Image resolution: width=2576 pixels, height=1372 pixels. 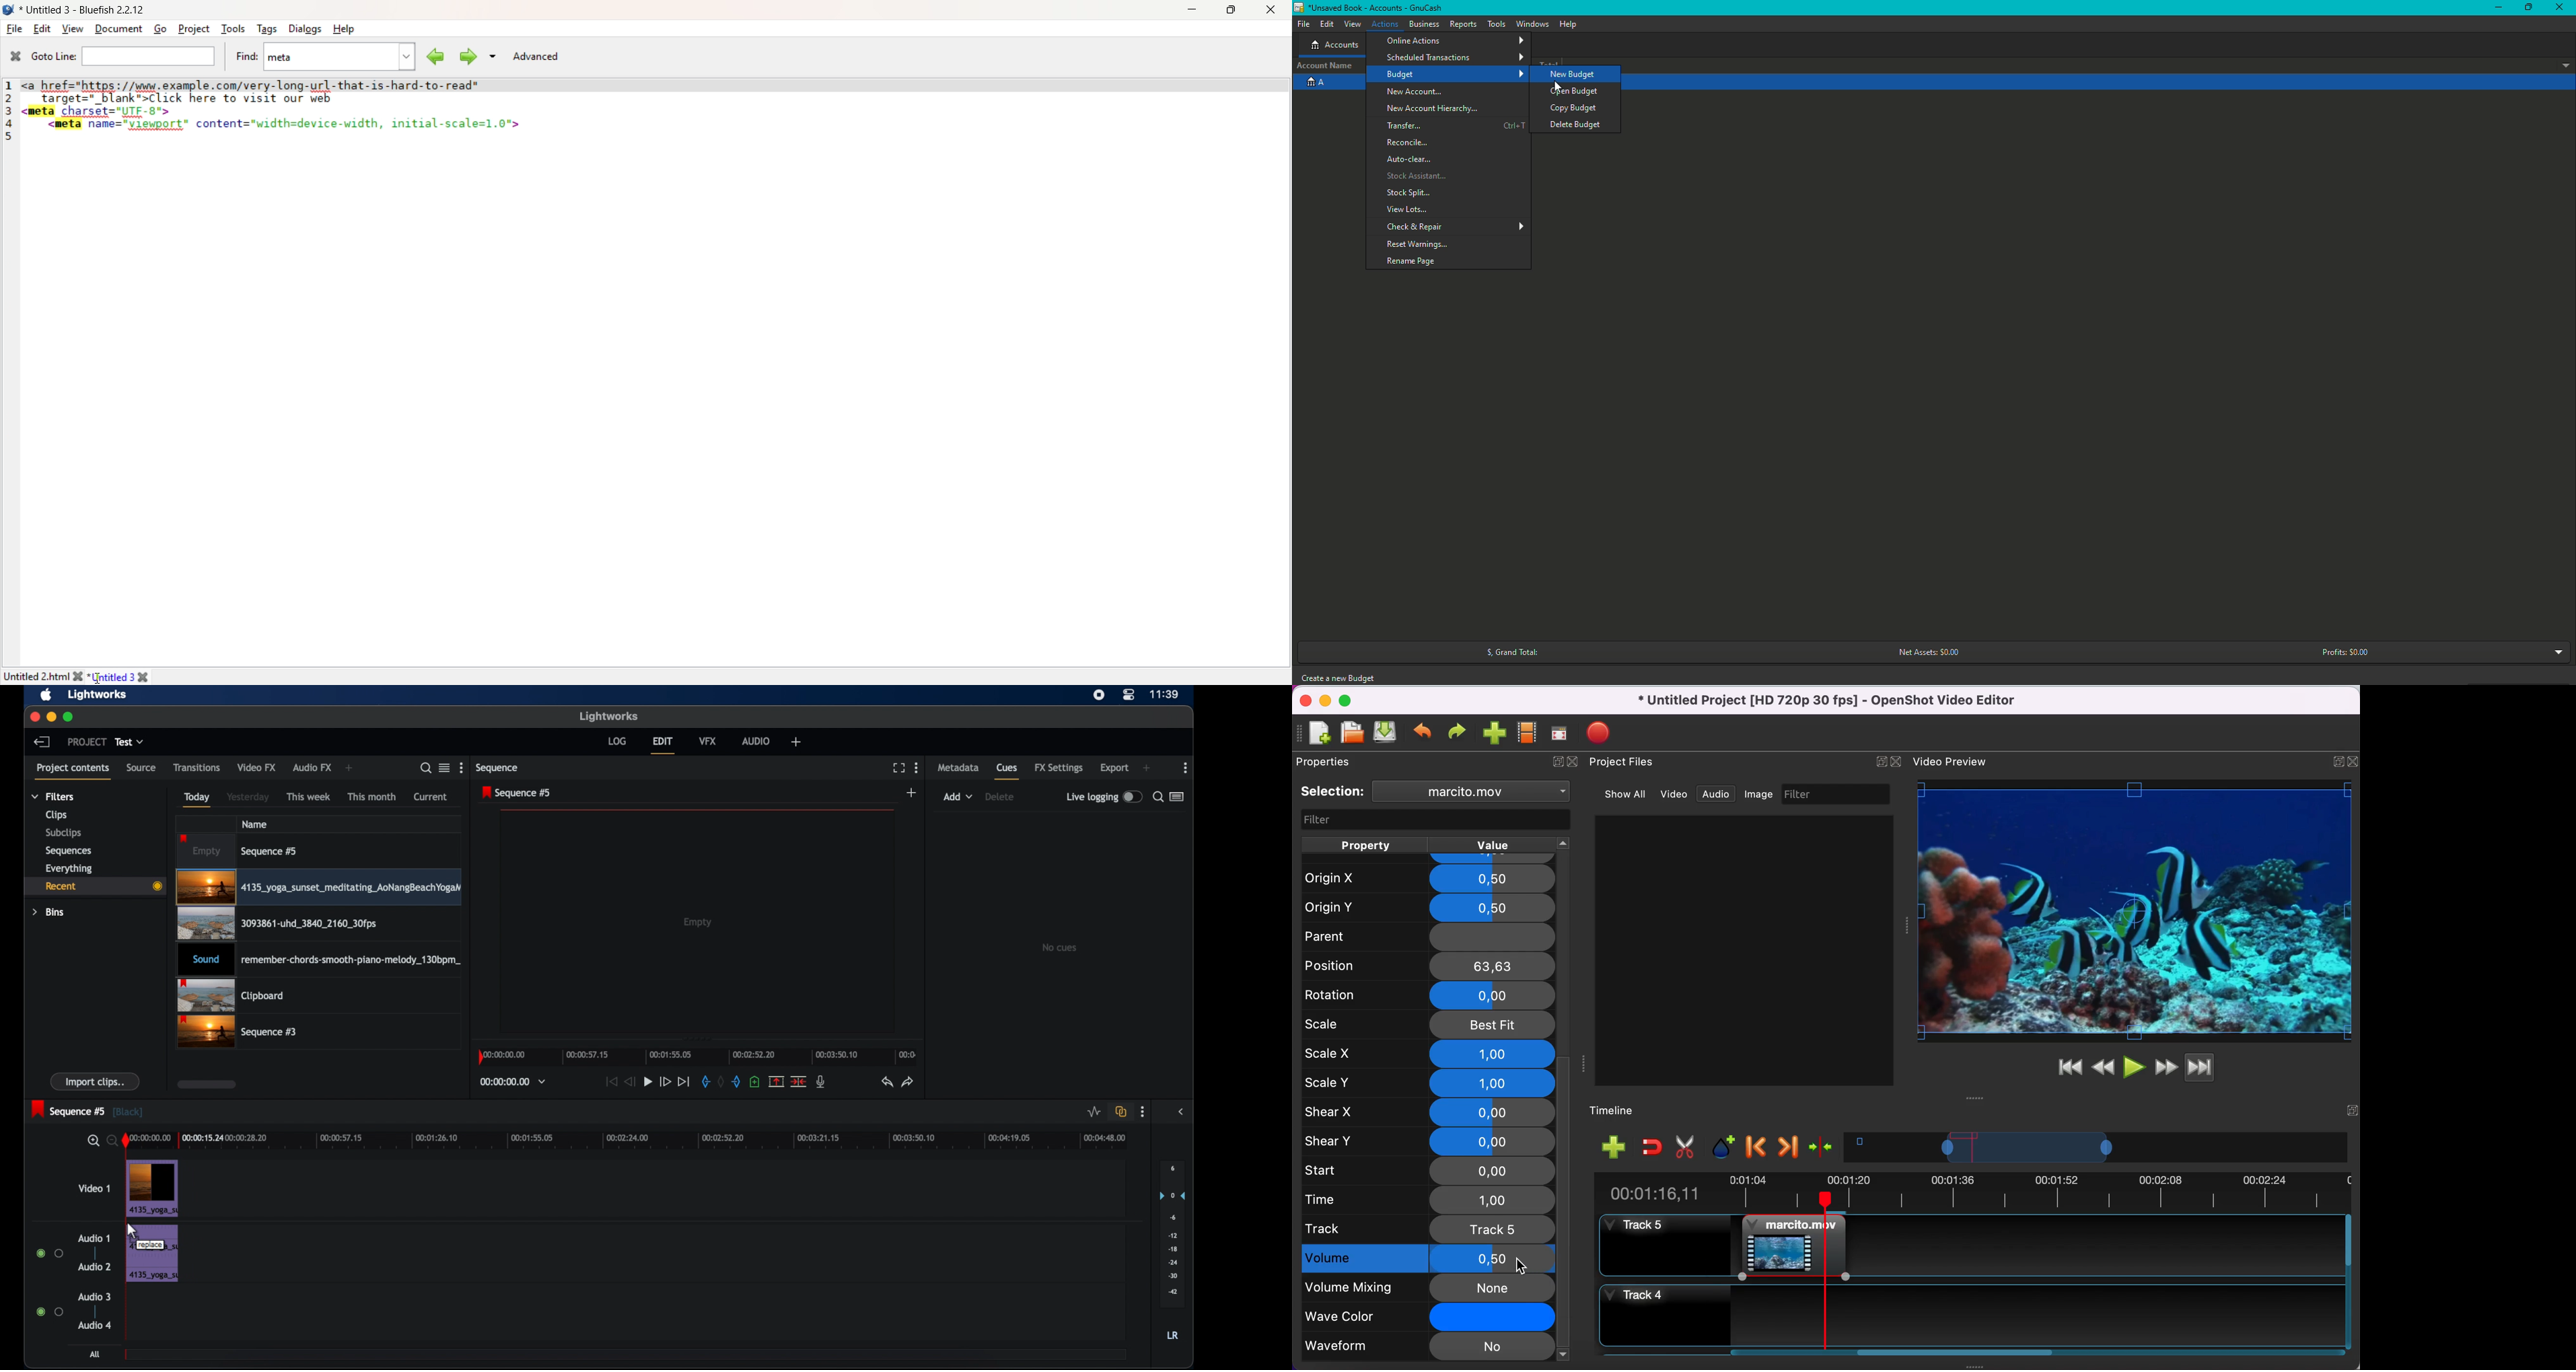 What do you see at coordinates (49, 1254) in the screenshot?
I see `radio buttons` at bounding box center [49, 1254].